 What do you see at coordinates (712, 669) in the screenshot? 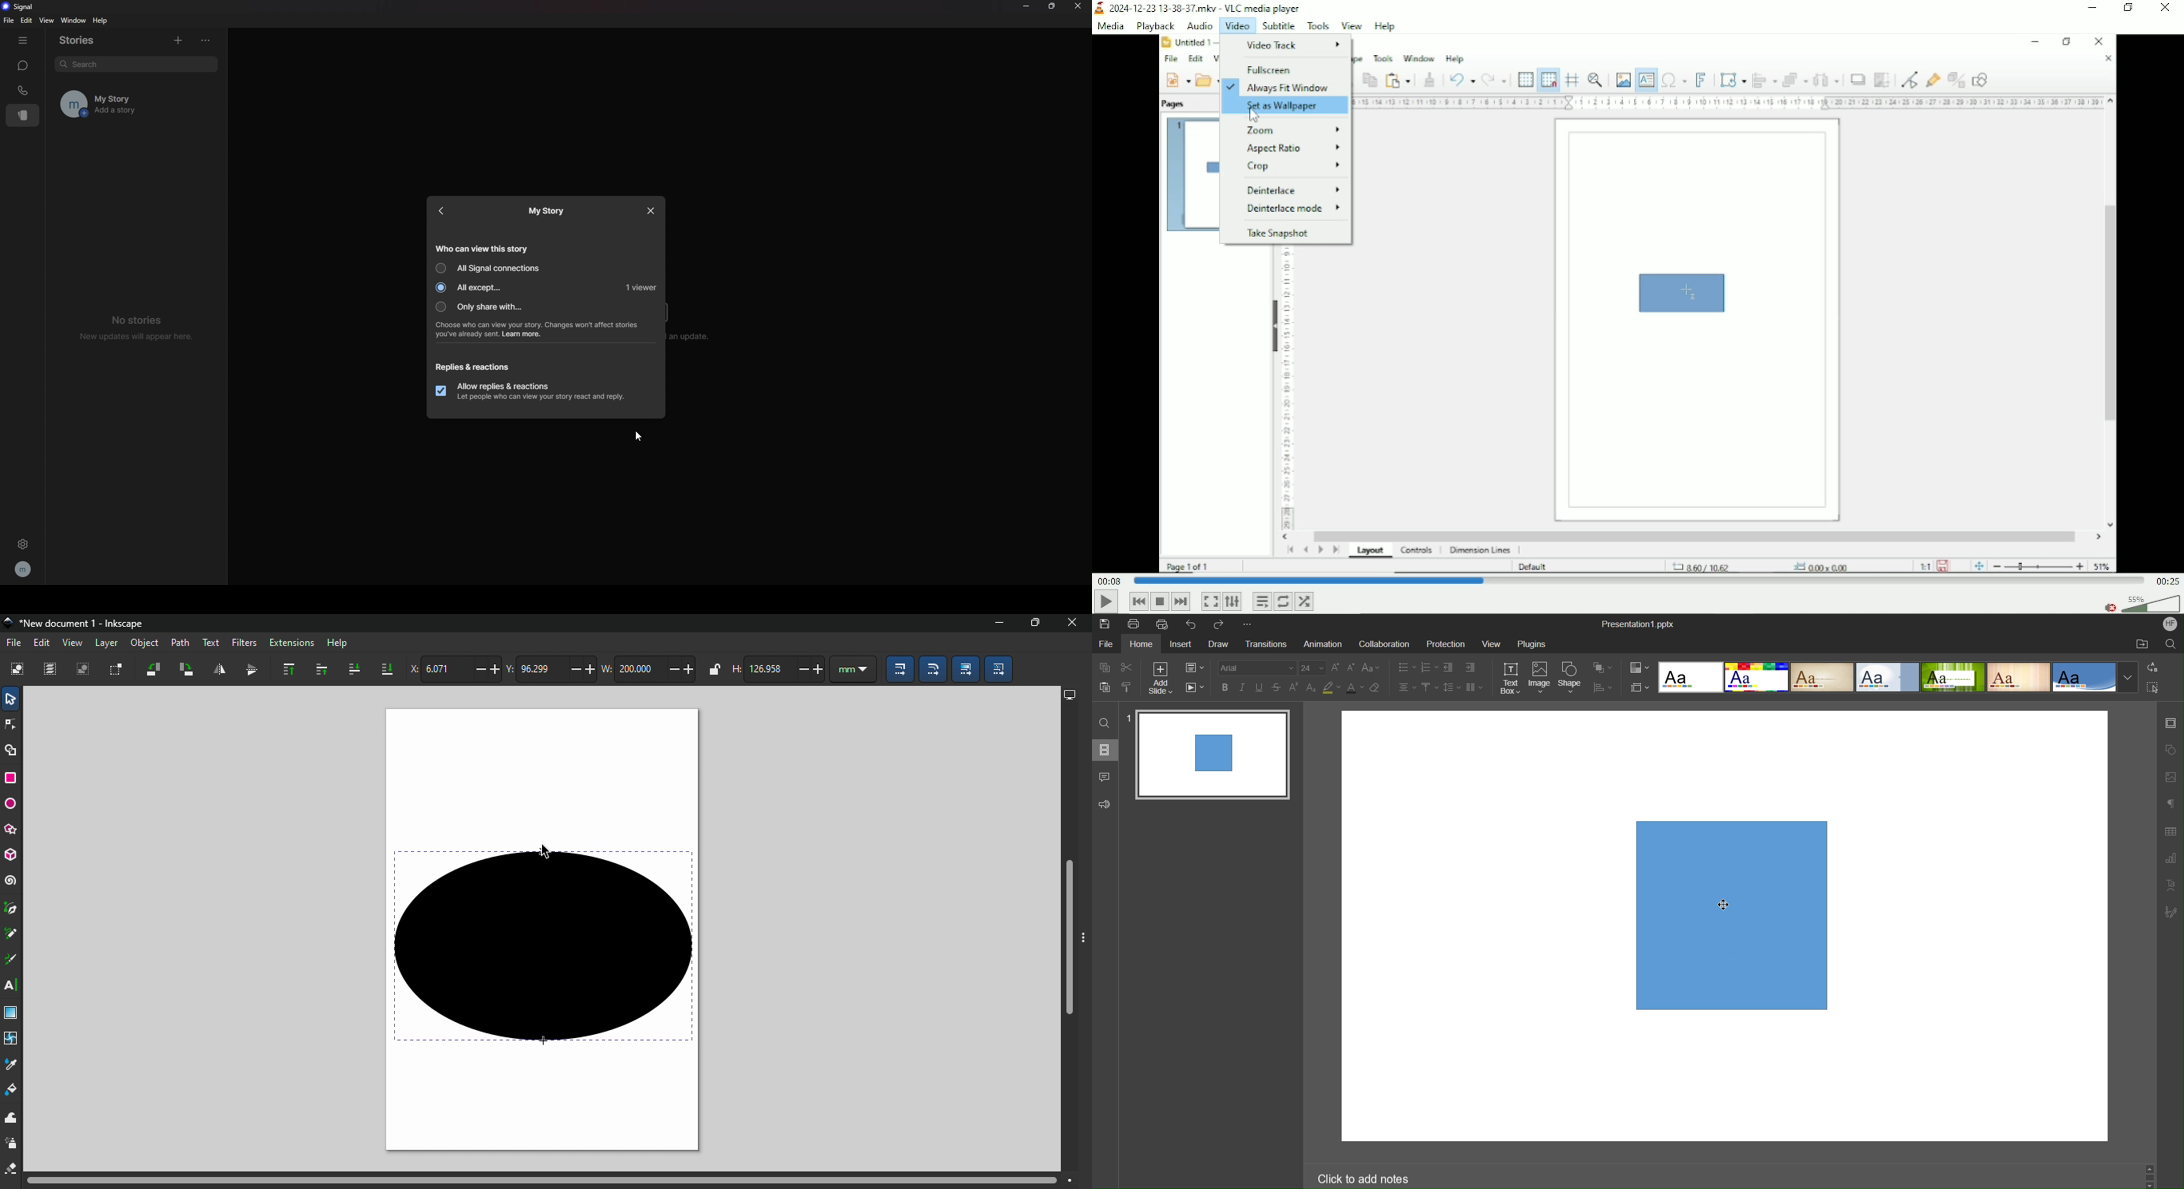
I see `when locked, change width and height by same proportion` at bounding box center [712, 669].